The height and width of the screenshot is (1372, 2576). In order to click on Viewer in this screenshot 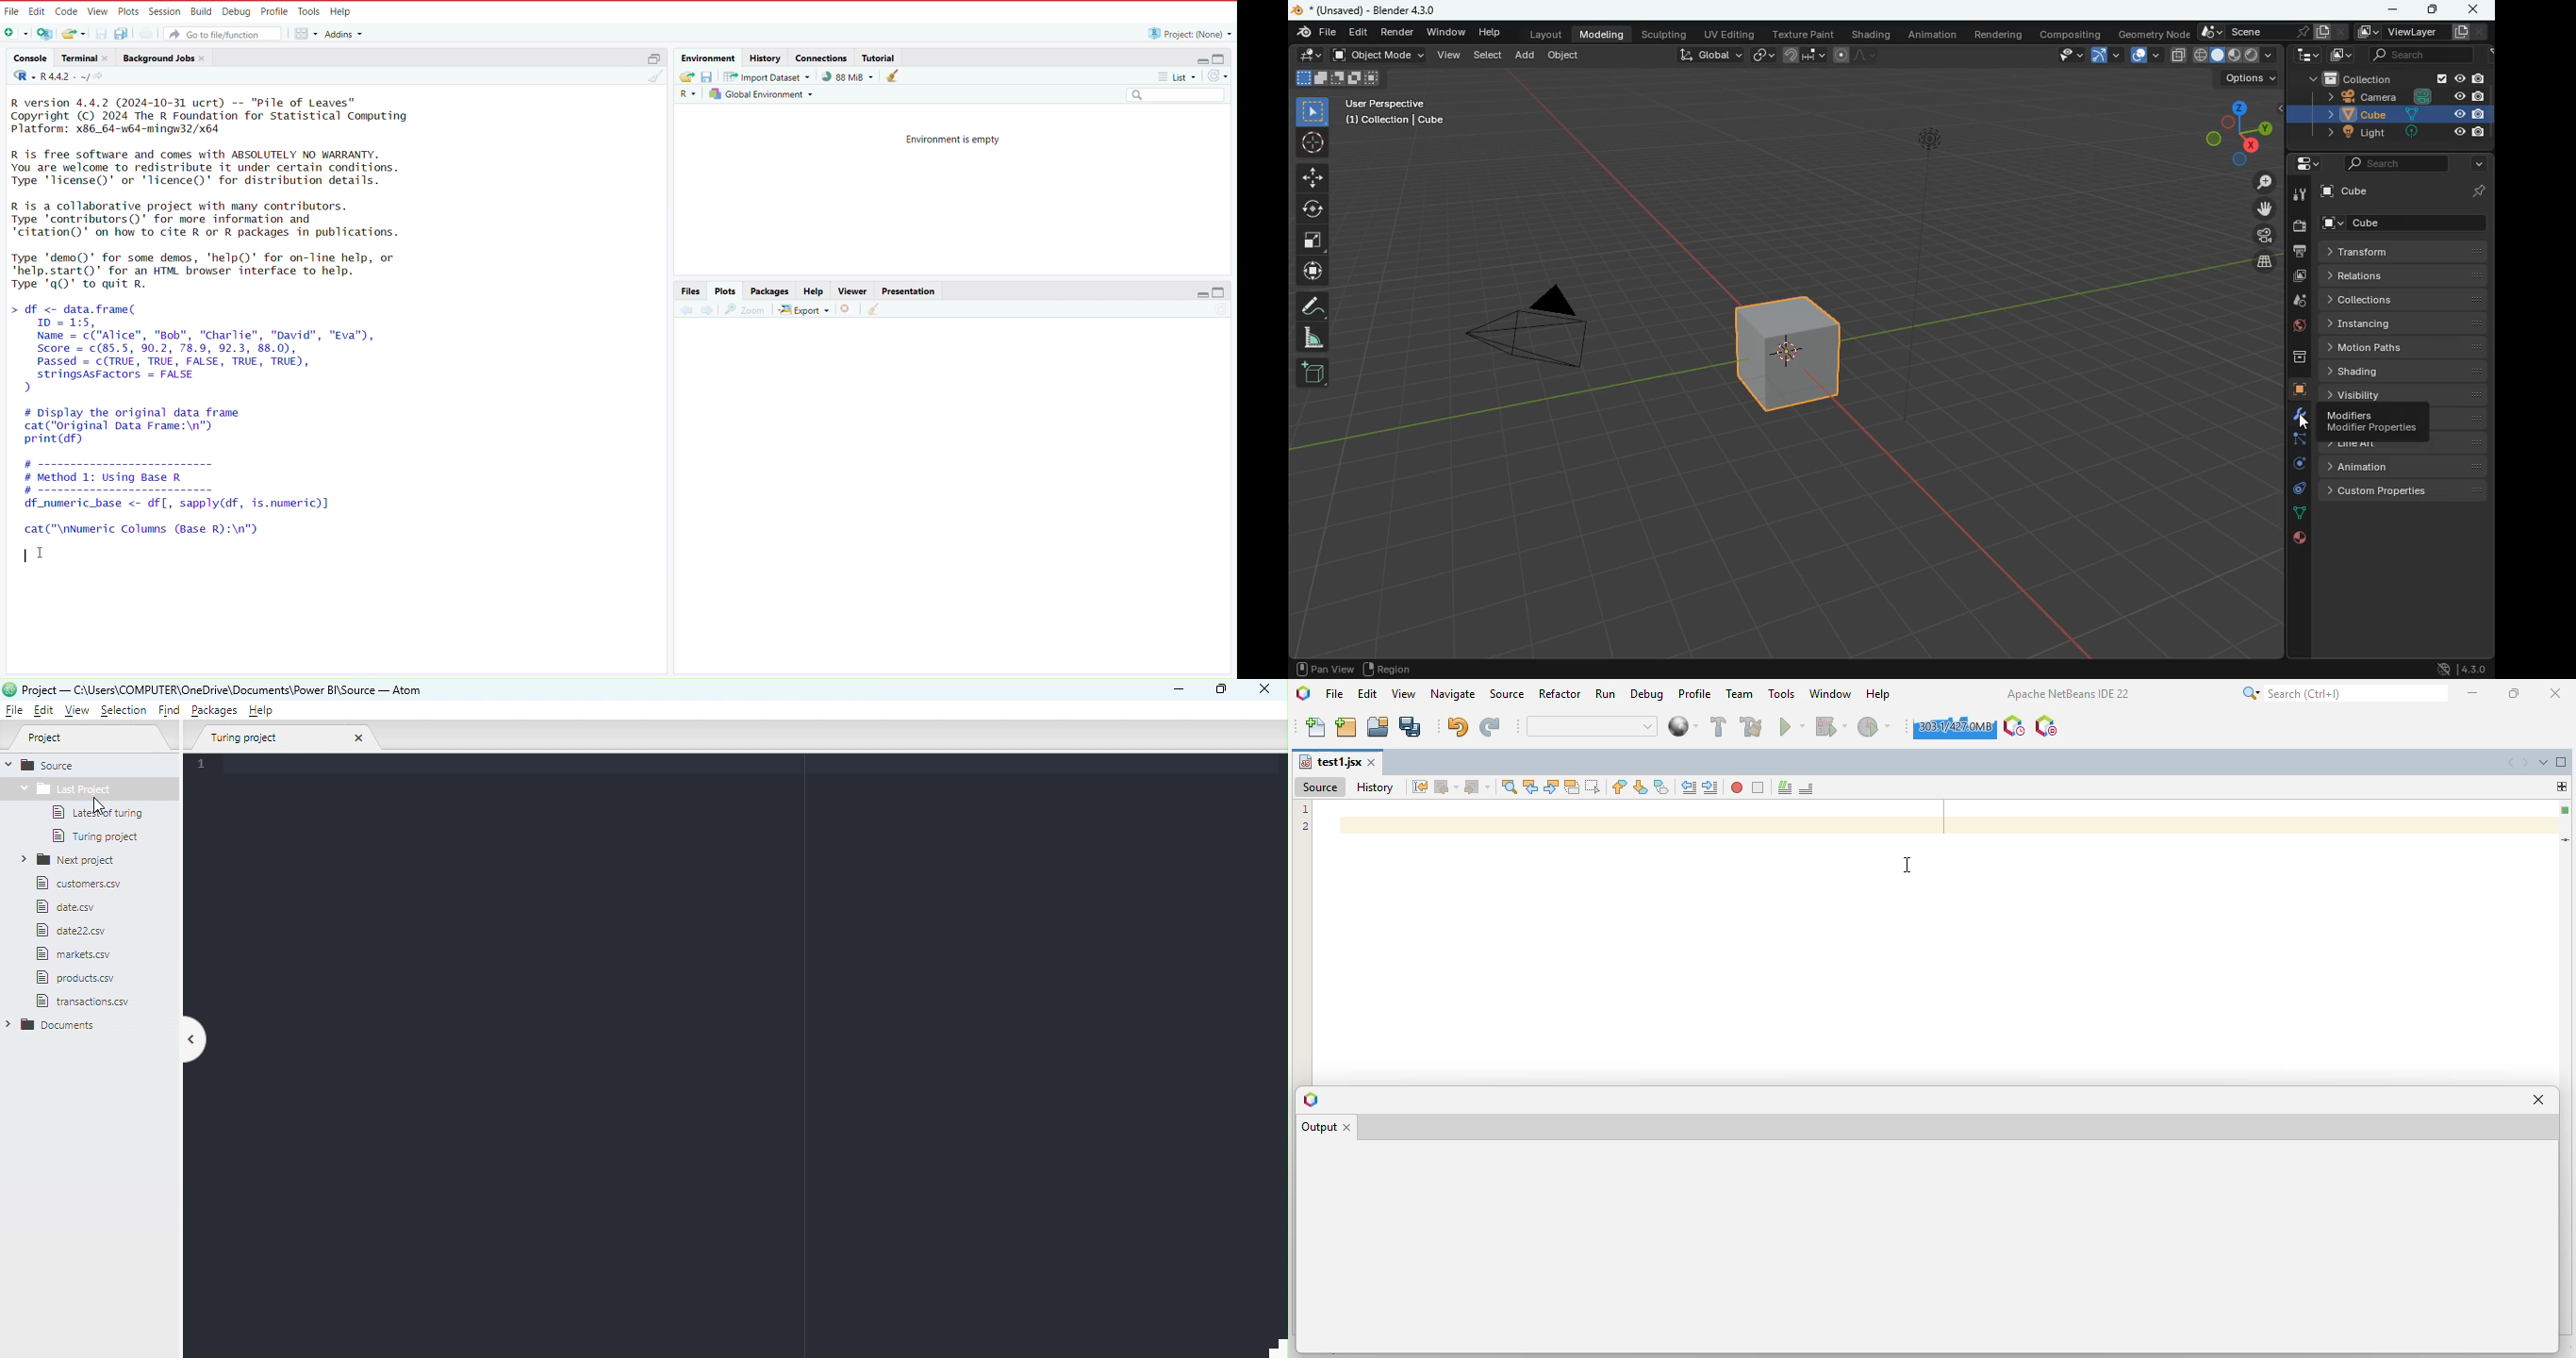, I will do `click(851, 290)`.